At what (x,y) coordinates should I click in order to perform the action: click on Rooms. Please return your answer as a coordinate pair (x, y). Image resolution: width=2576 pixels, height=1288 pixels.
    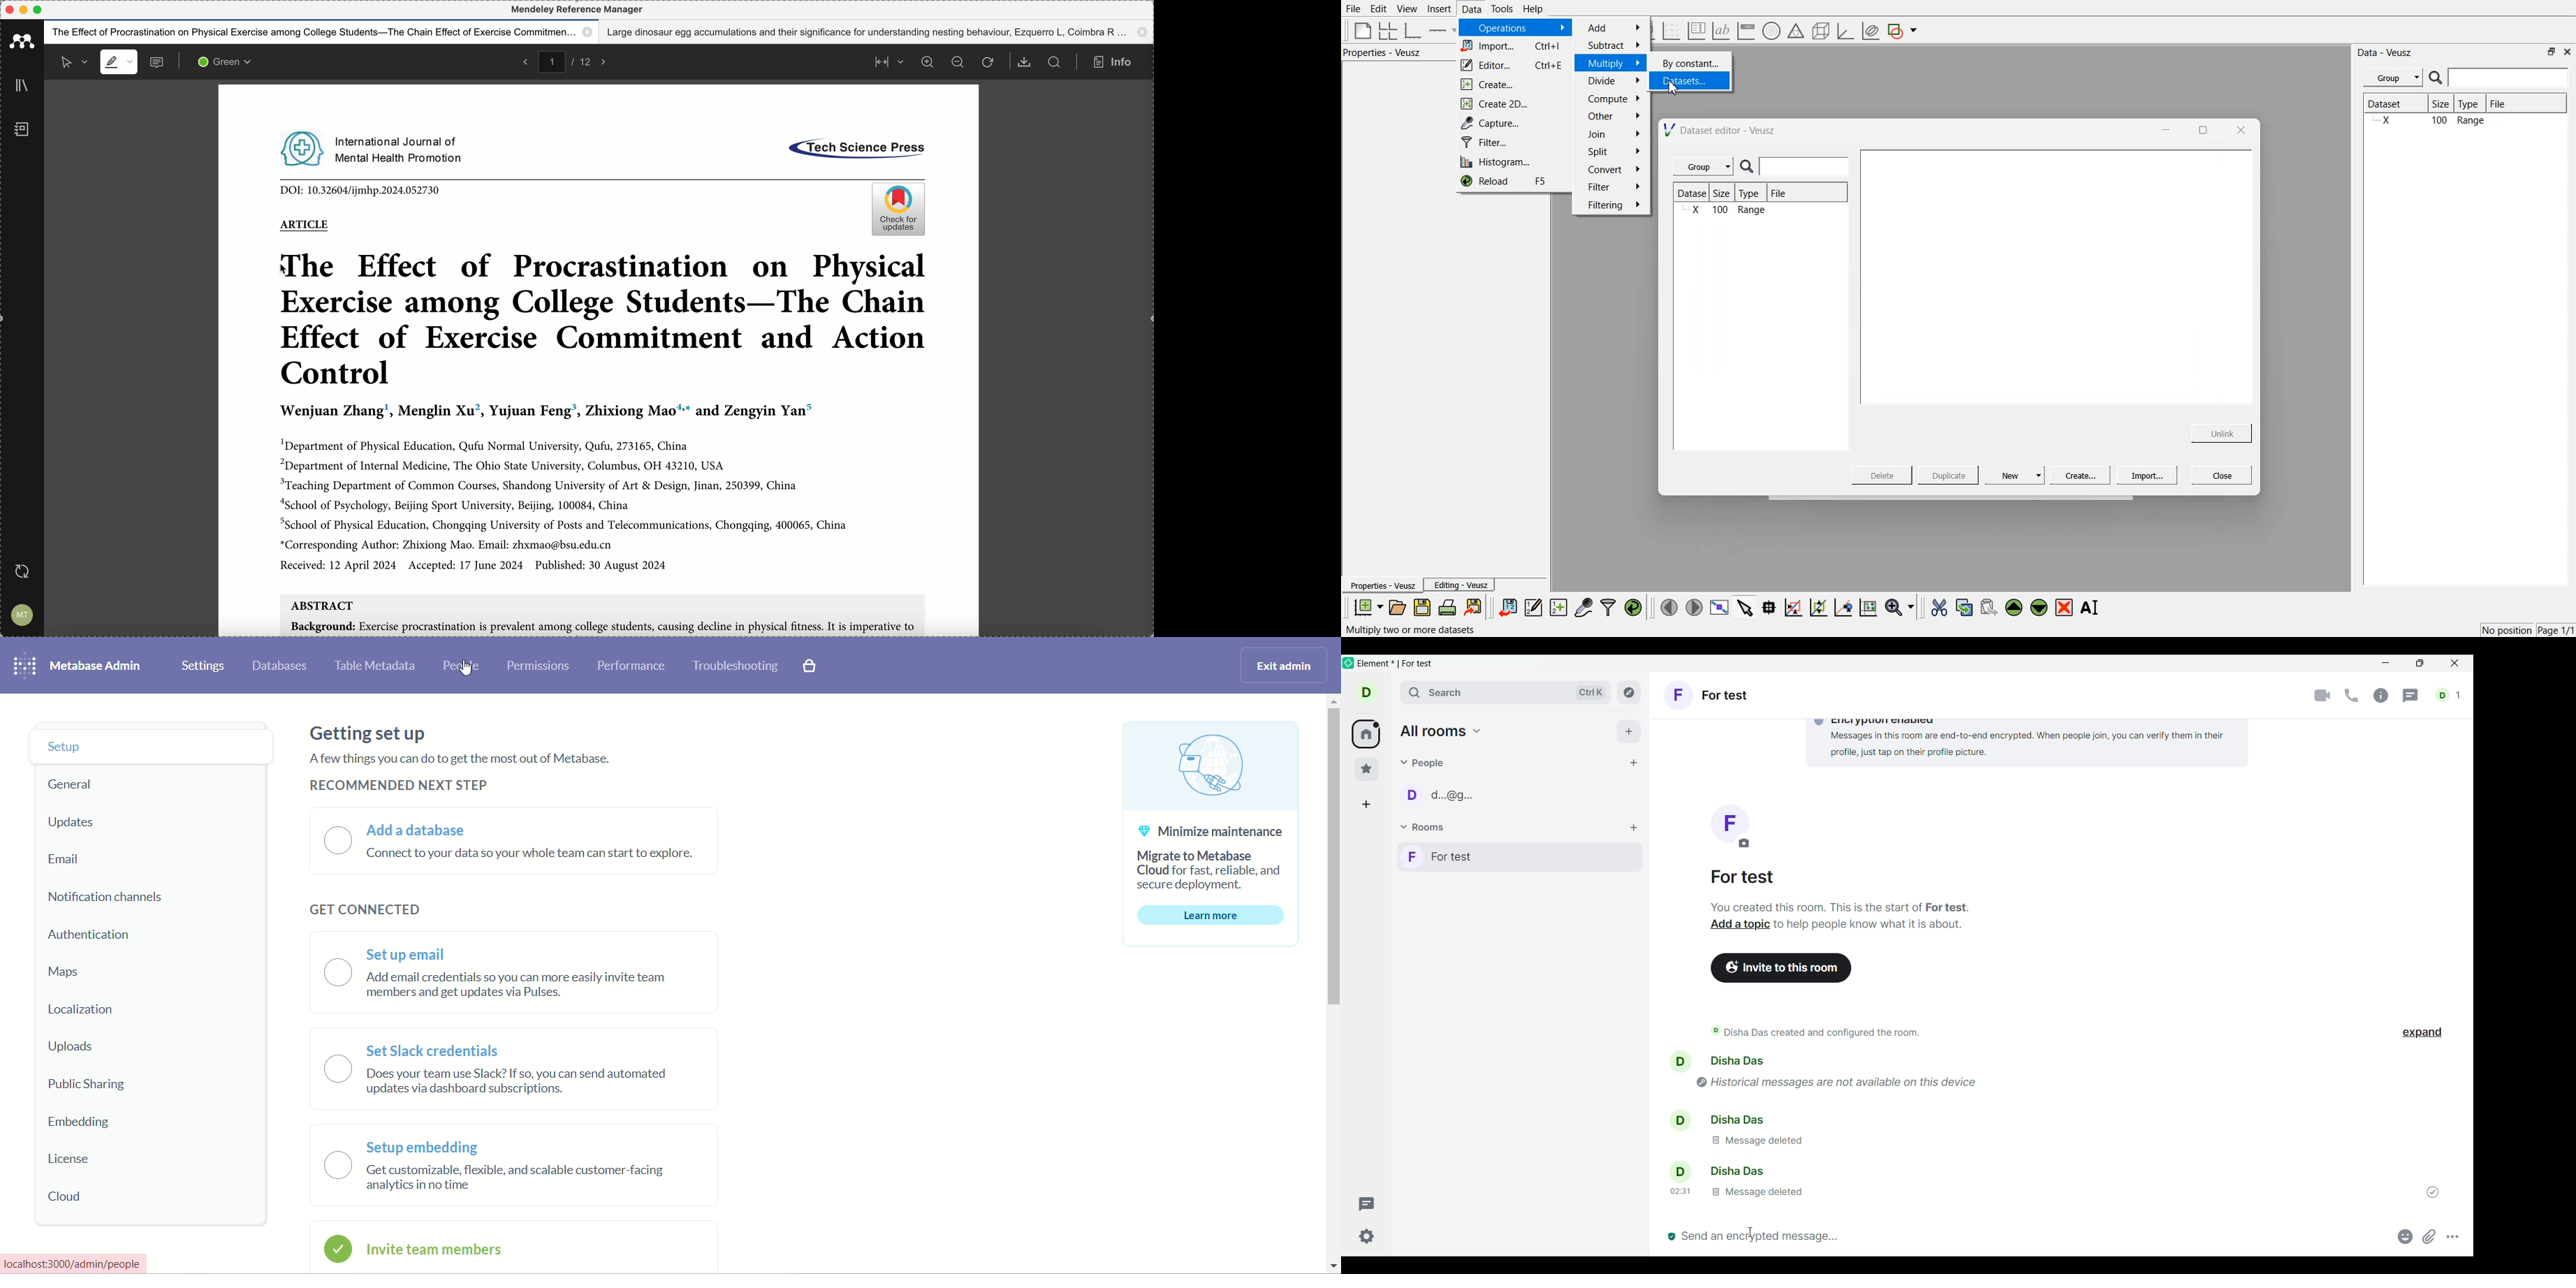
    Looking at the image, I should click on (1424, 828).